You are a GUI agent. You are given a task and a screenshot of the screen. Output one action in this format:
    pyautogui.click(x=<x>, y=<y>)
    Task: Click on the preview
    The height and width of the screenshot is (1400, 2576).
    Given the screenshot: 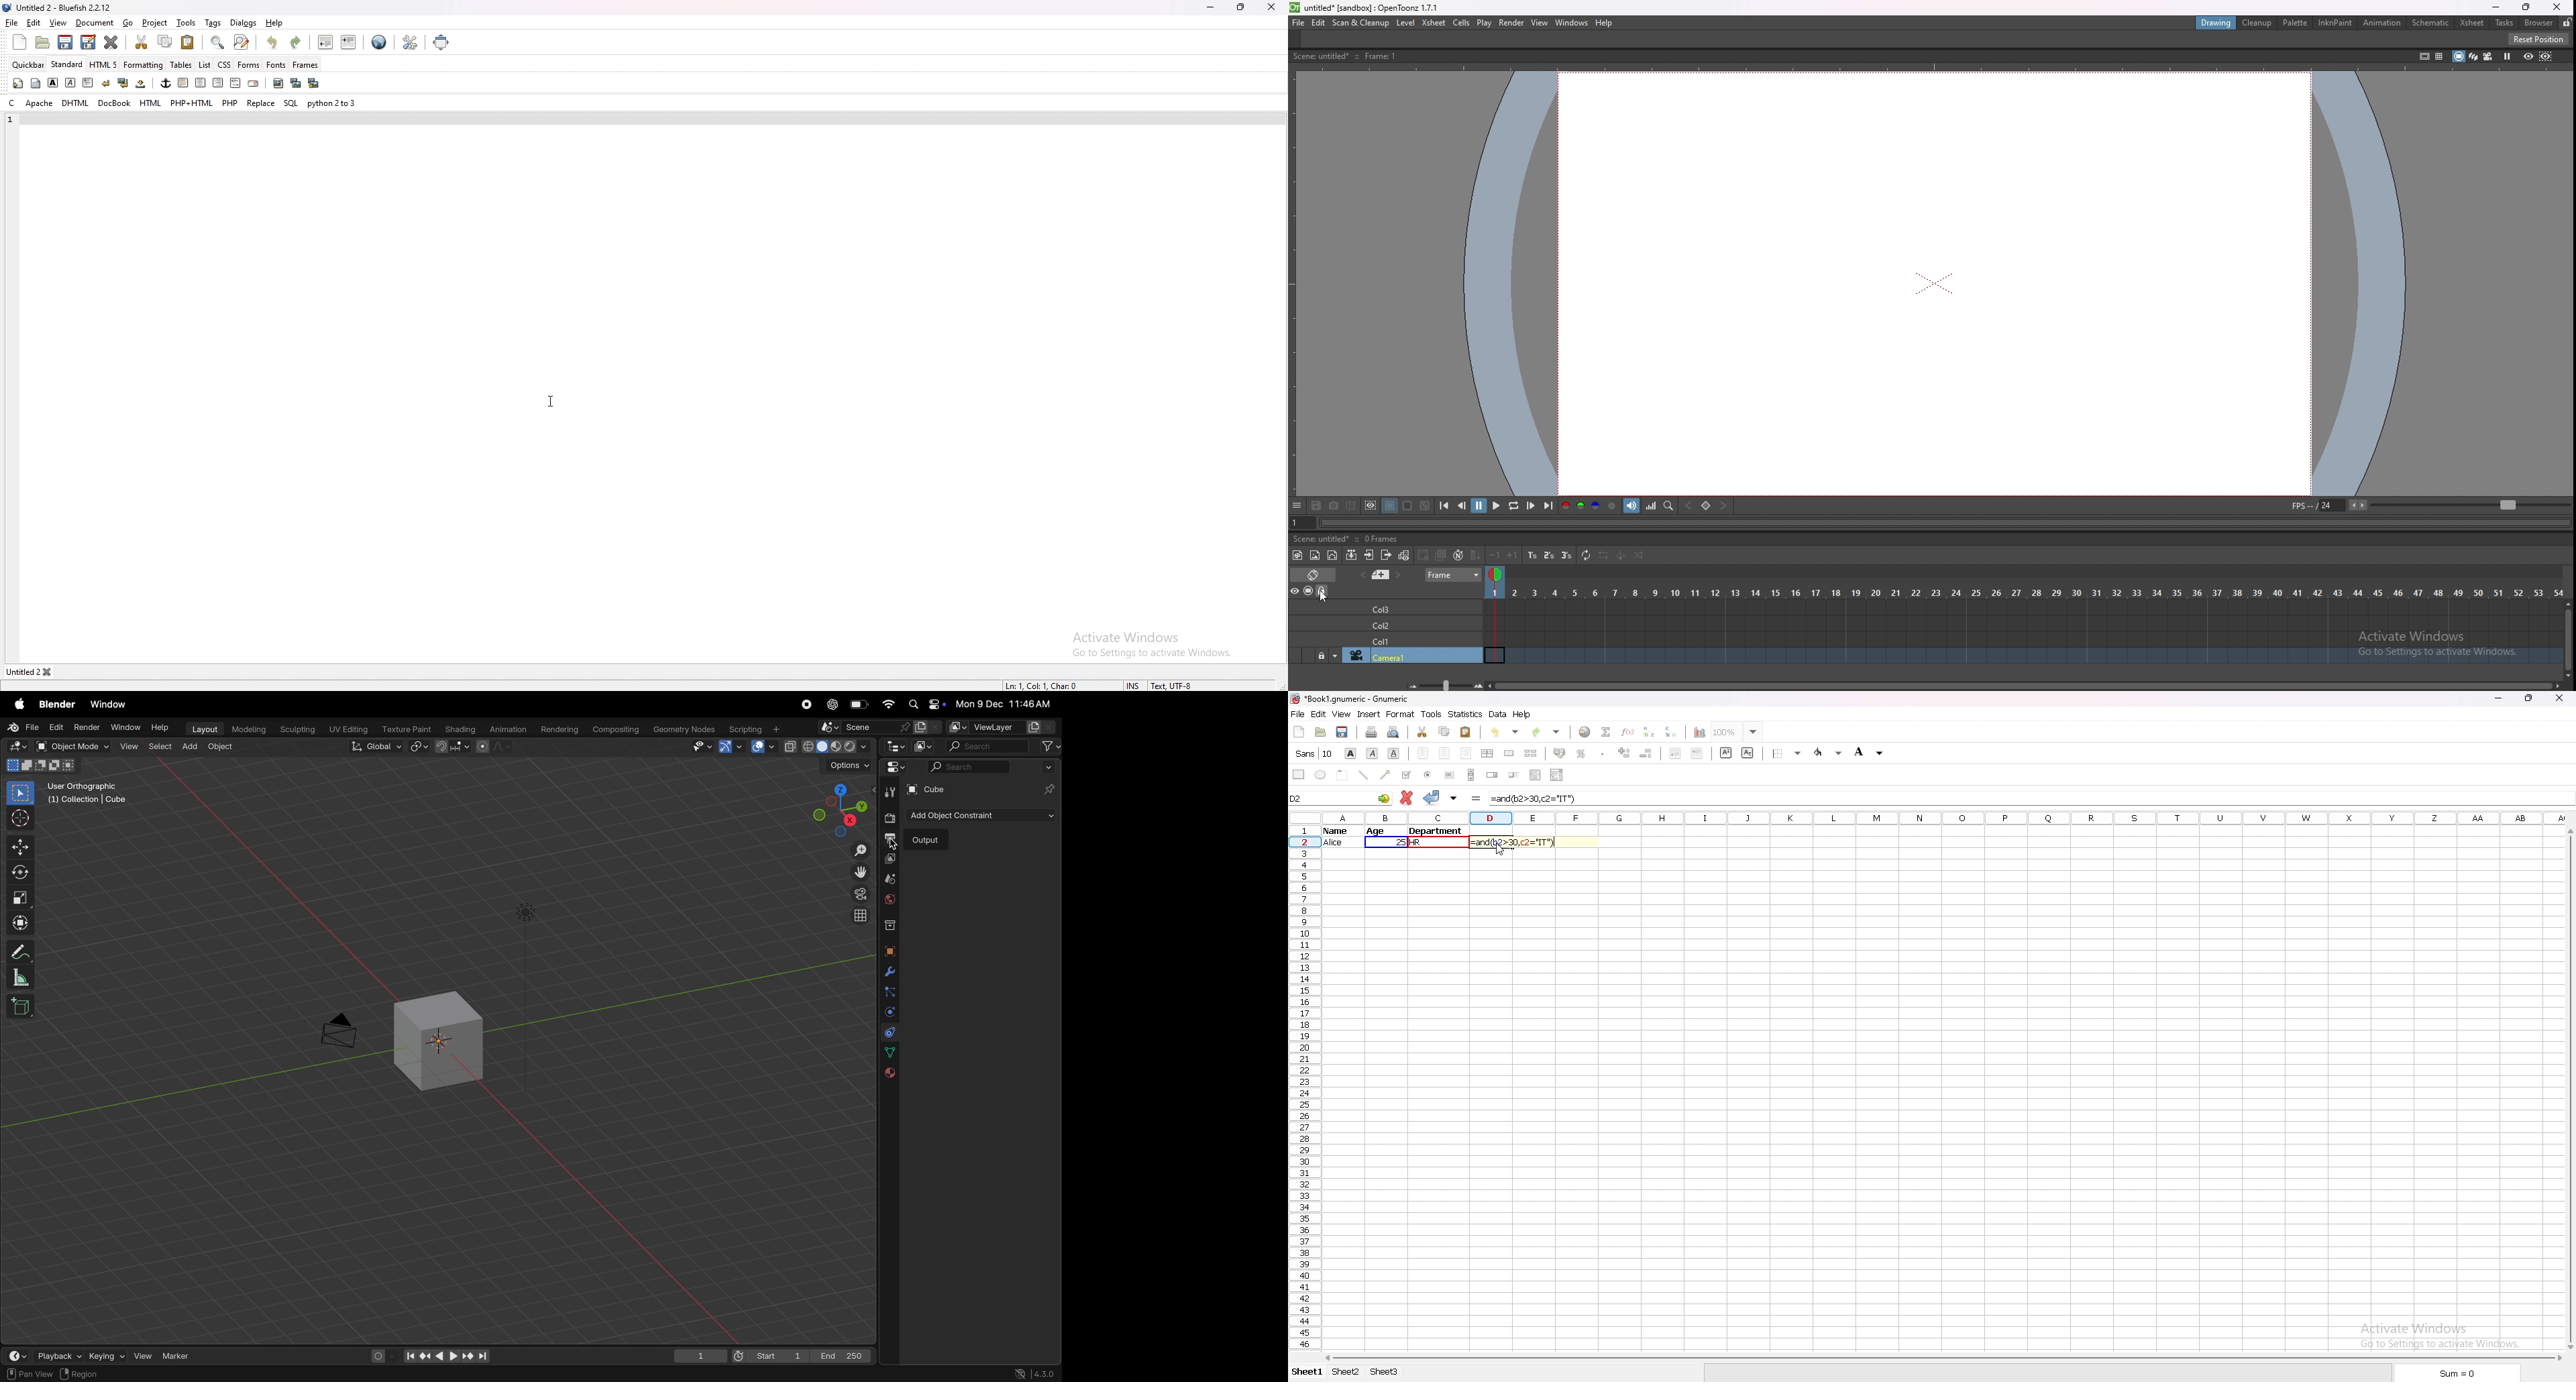 What is the action you would take?
    pyautogui.click(x=2528, y=56)
    